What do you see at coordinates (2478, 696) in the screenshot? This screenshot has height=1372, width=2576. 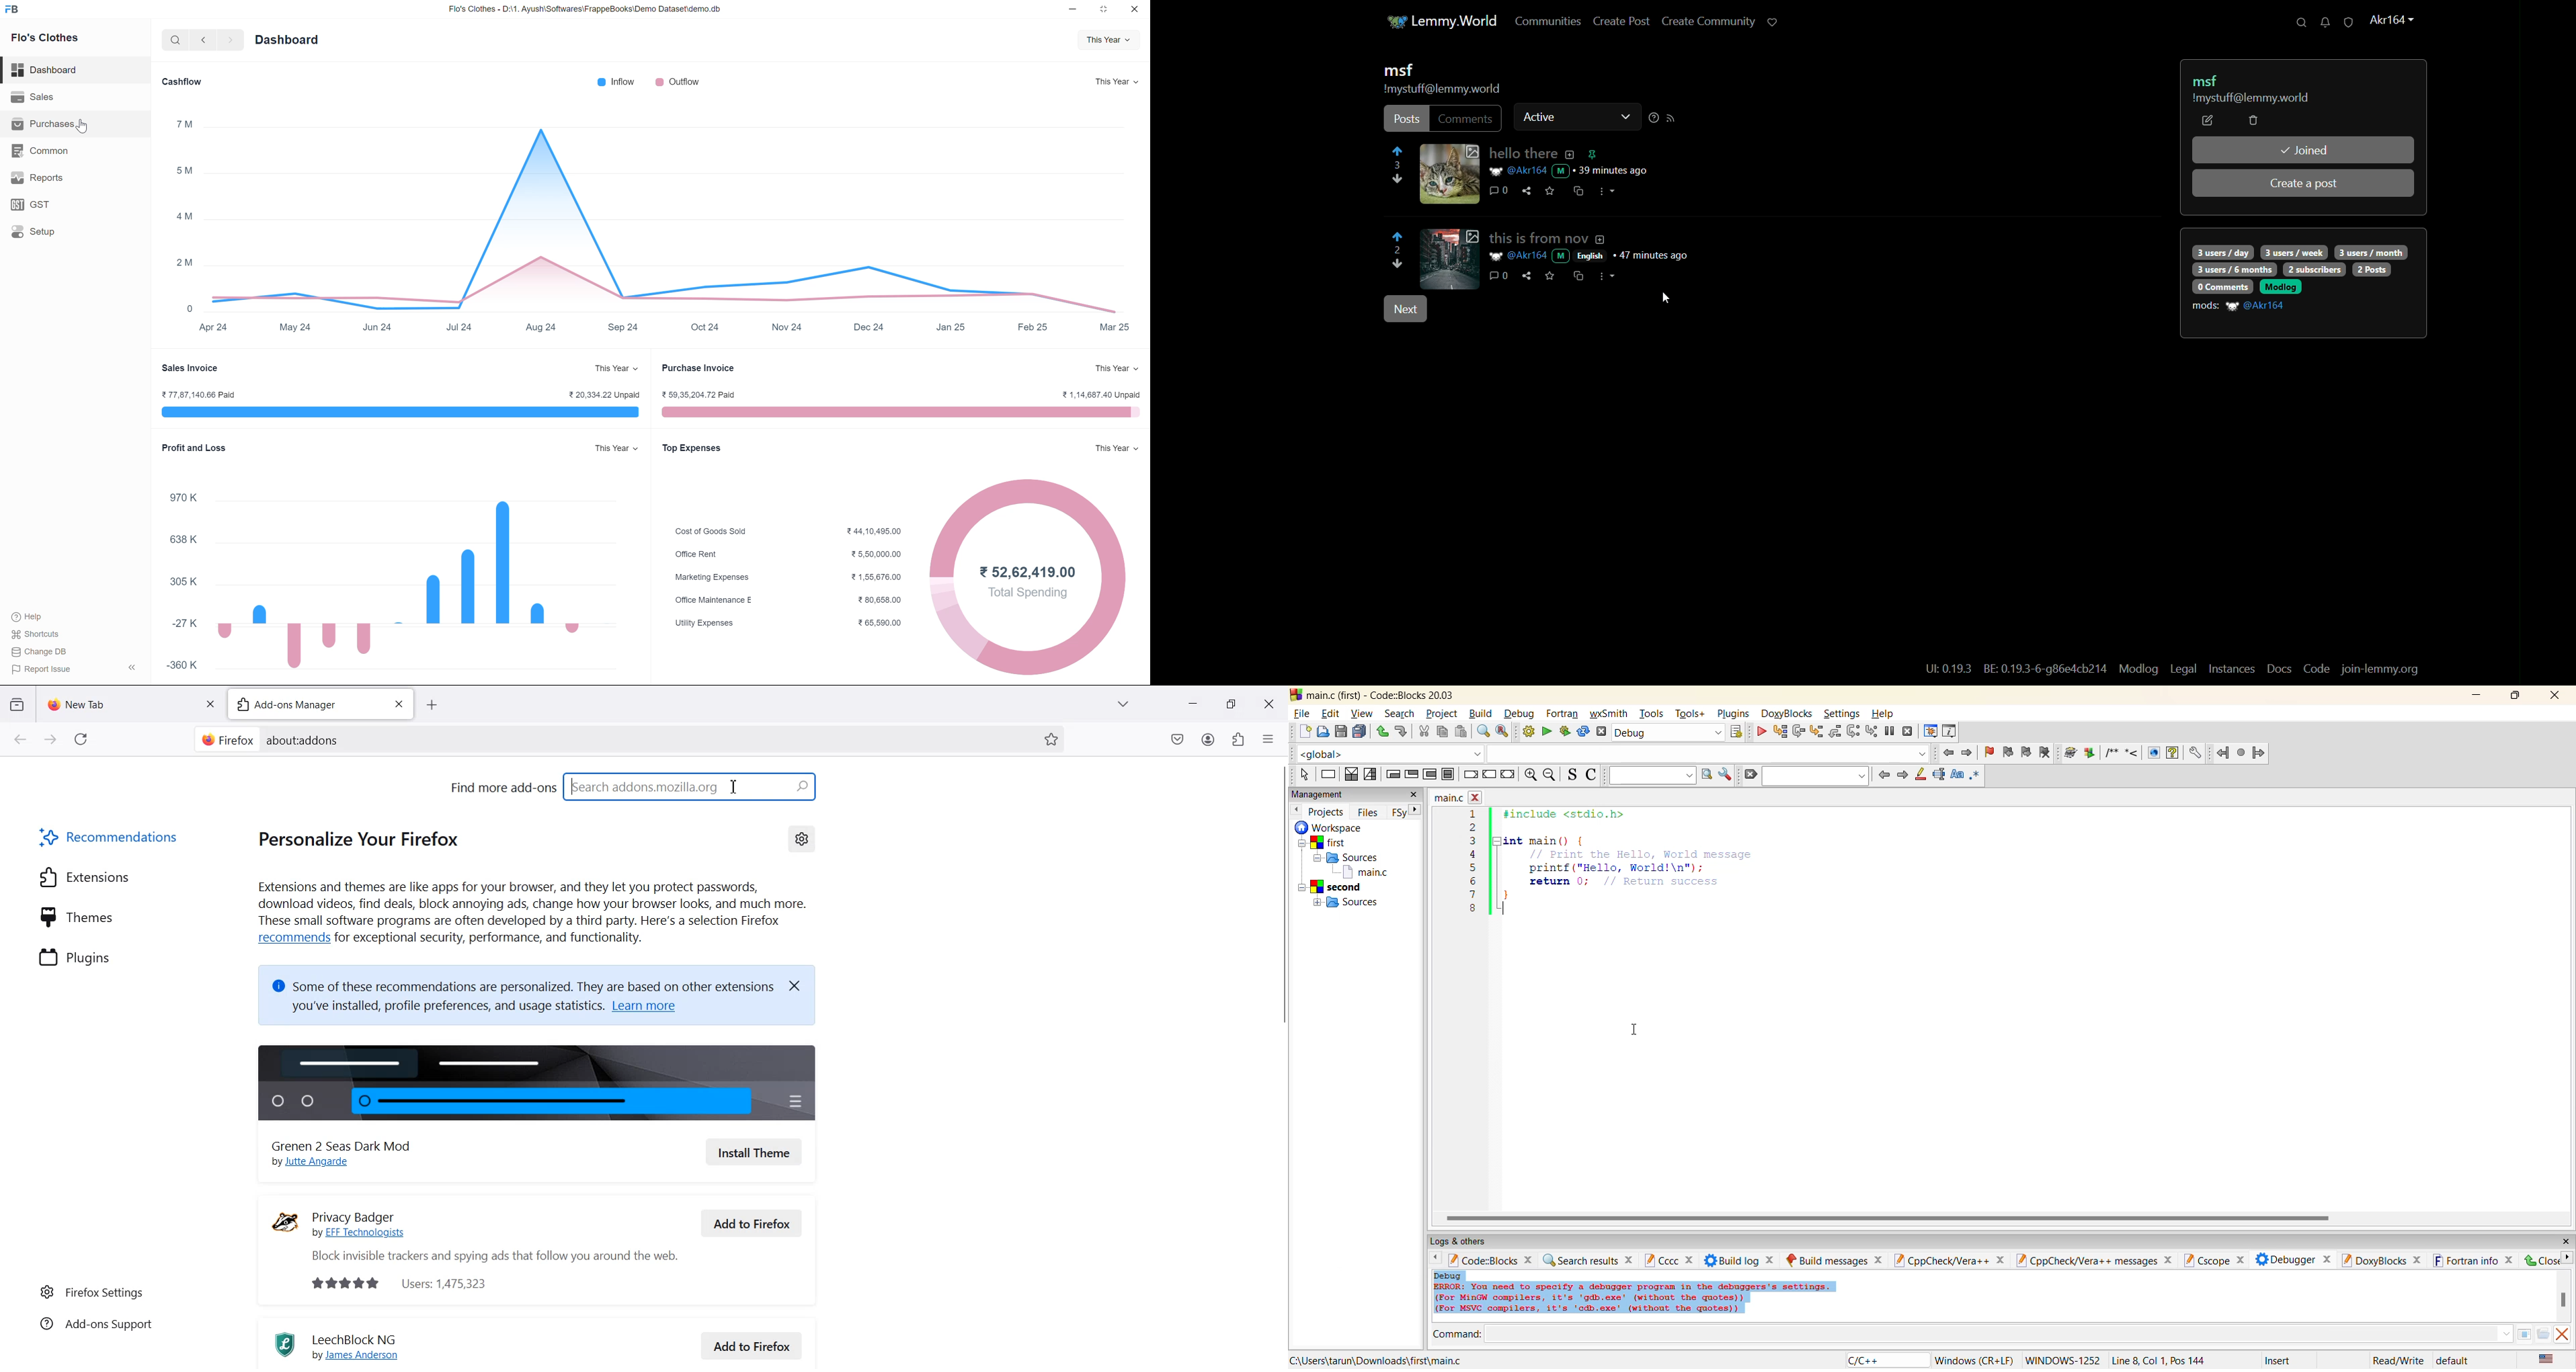 I see `minimize` at bounding box center [2478, 696].